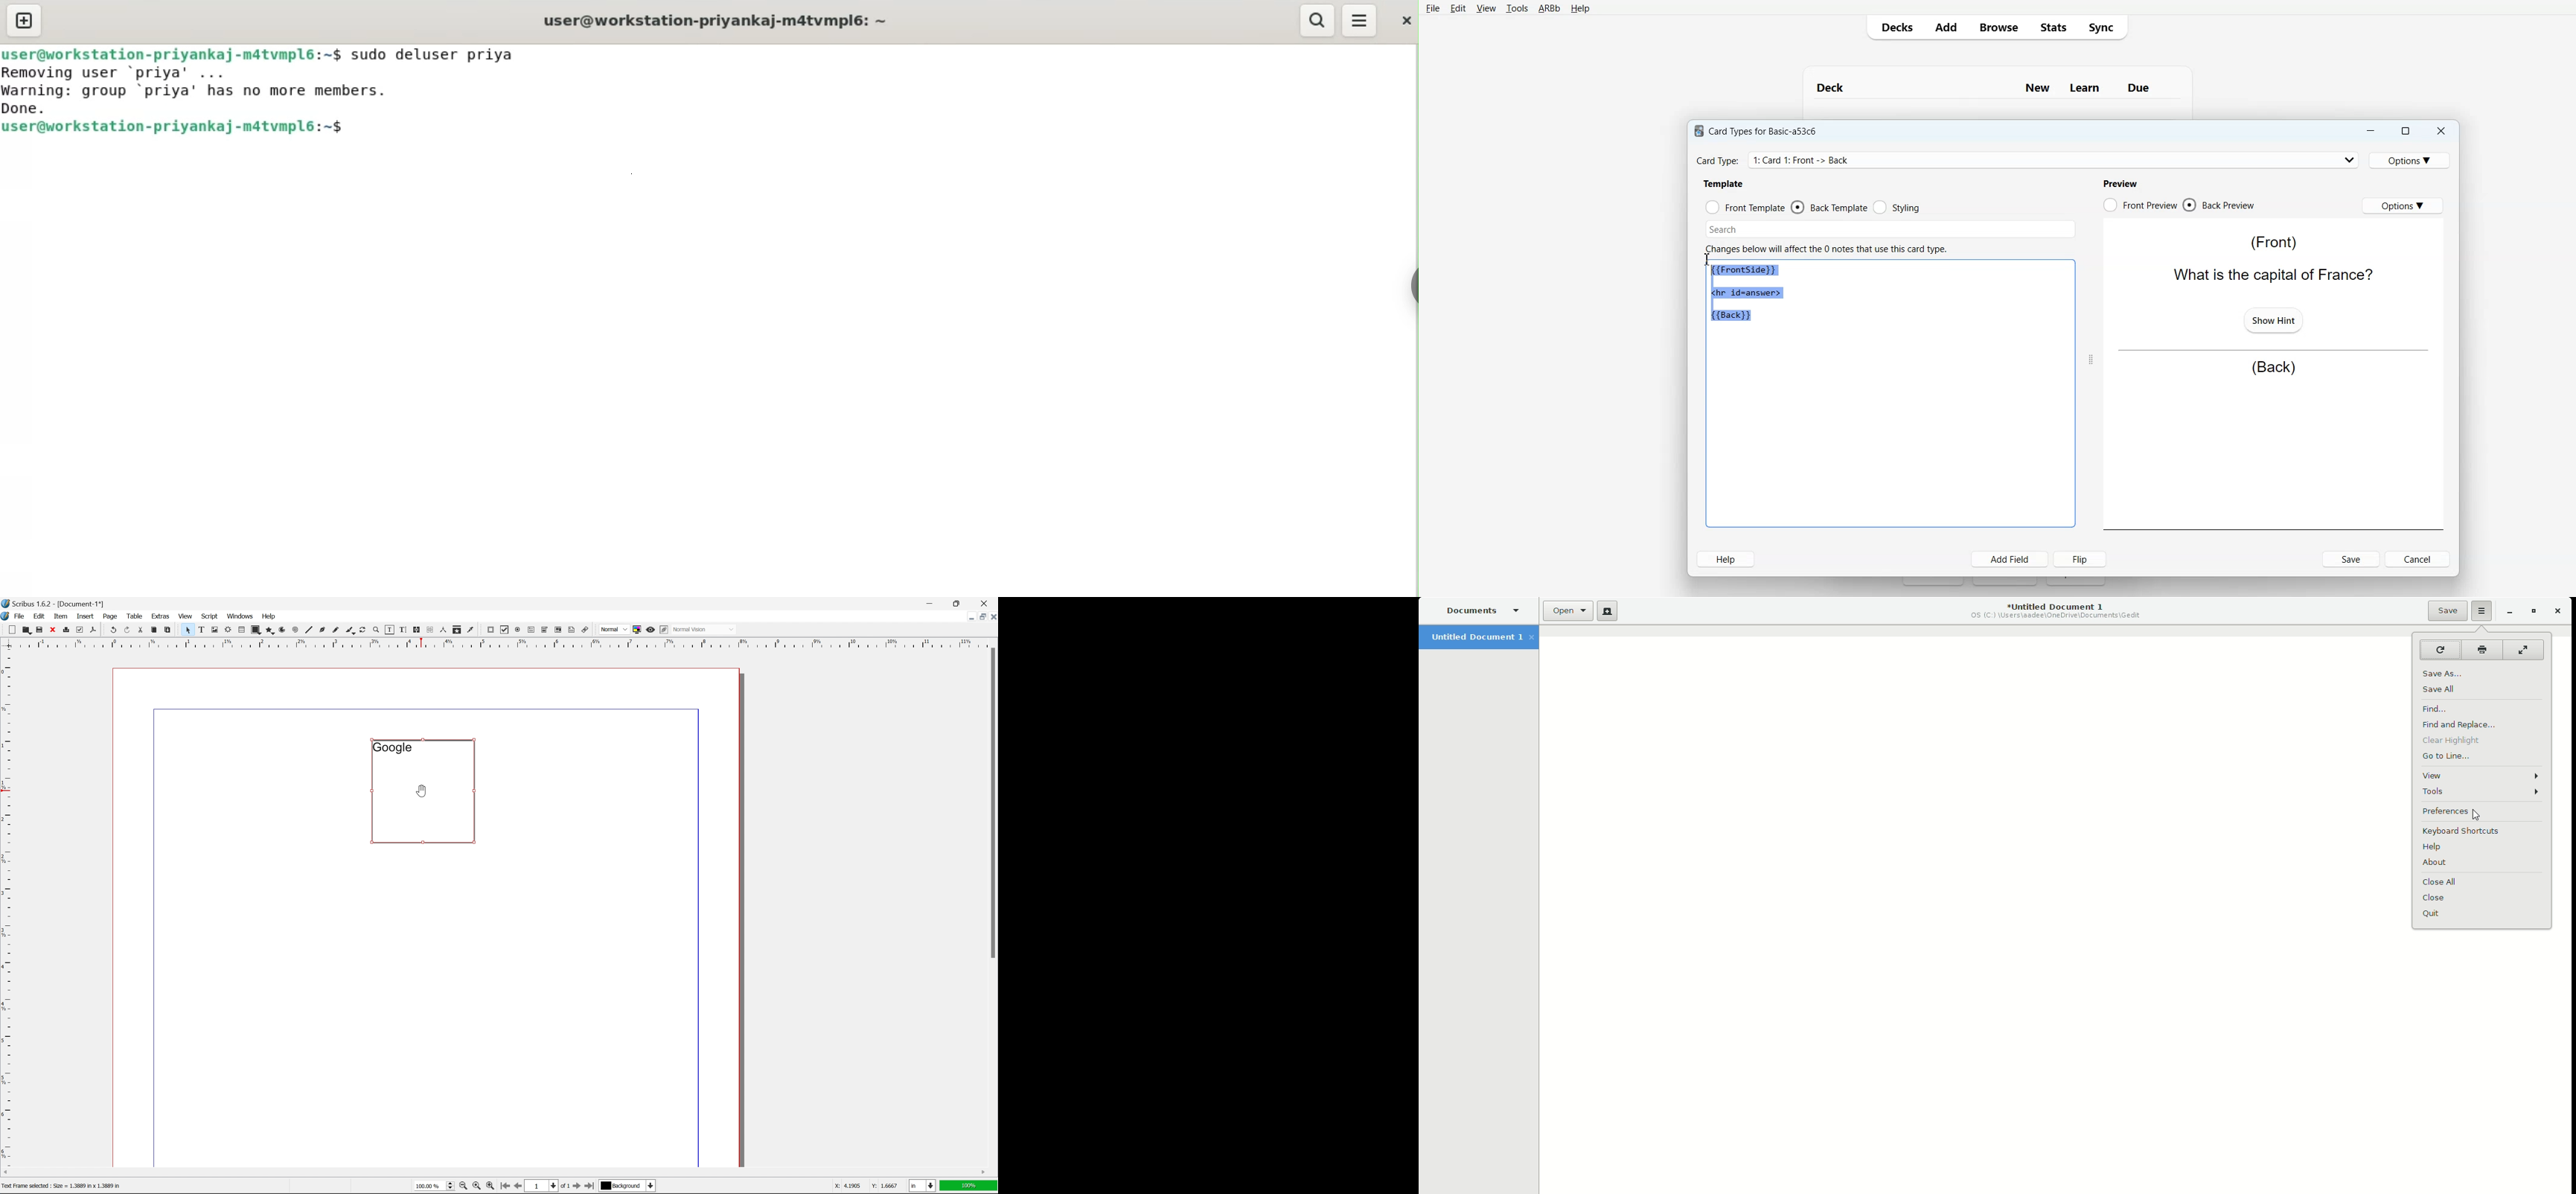  Describe the element at coordinates (1831, 249) in the screenshot. I see `Changes below will affect the 0 notes that use this card type` at that location.